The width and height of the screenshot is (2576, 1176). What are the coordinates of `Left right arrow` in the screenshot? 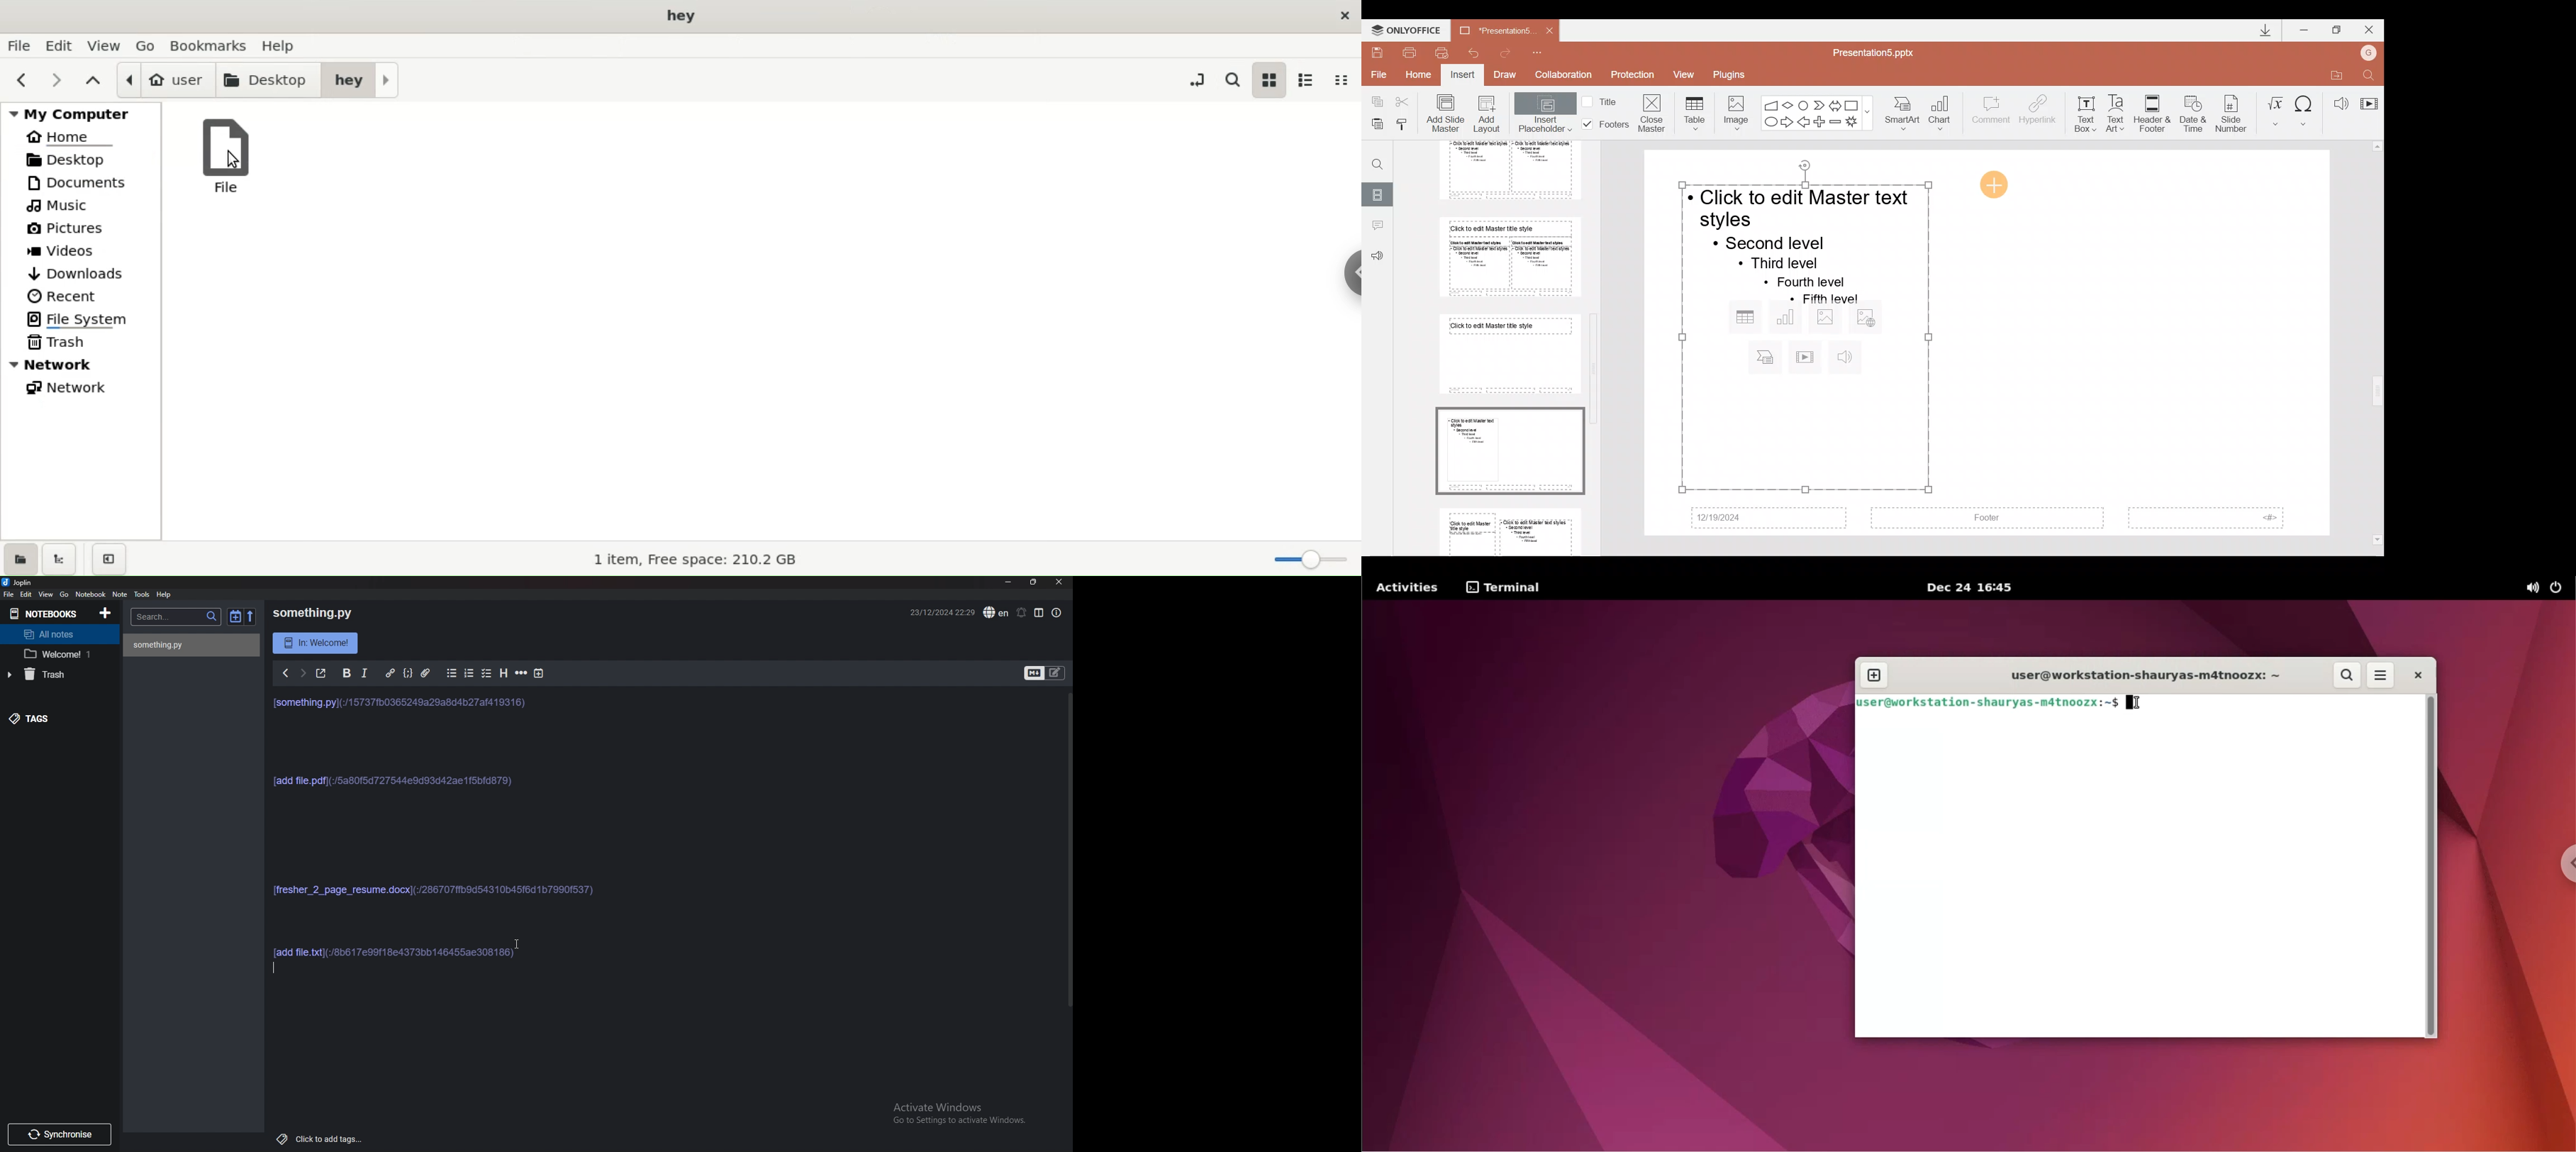 It's located at (1835, 103).